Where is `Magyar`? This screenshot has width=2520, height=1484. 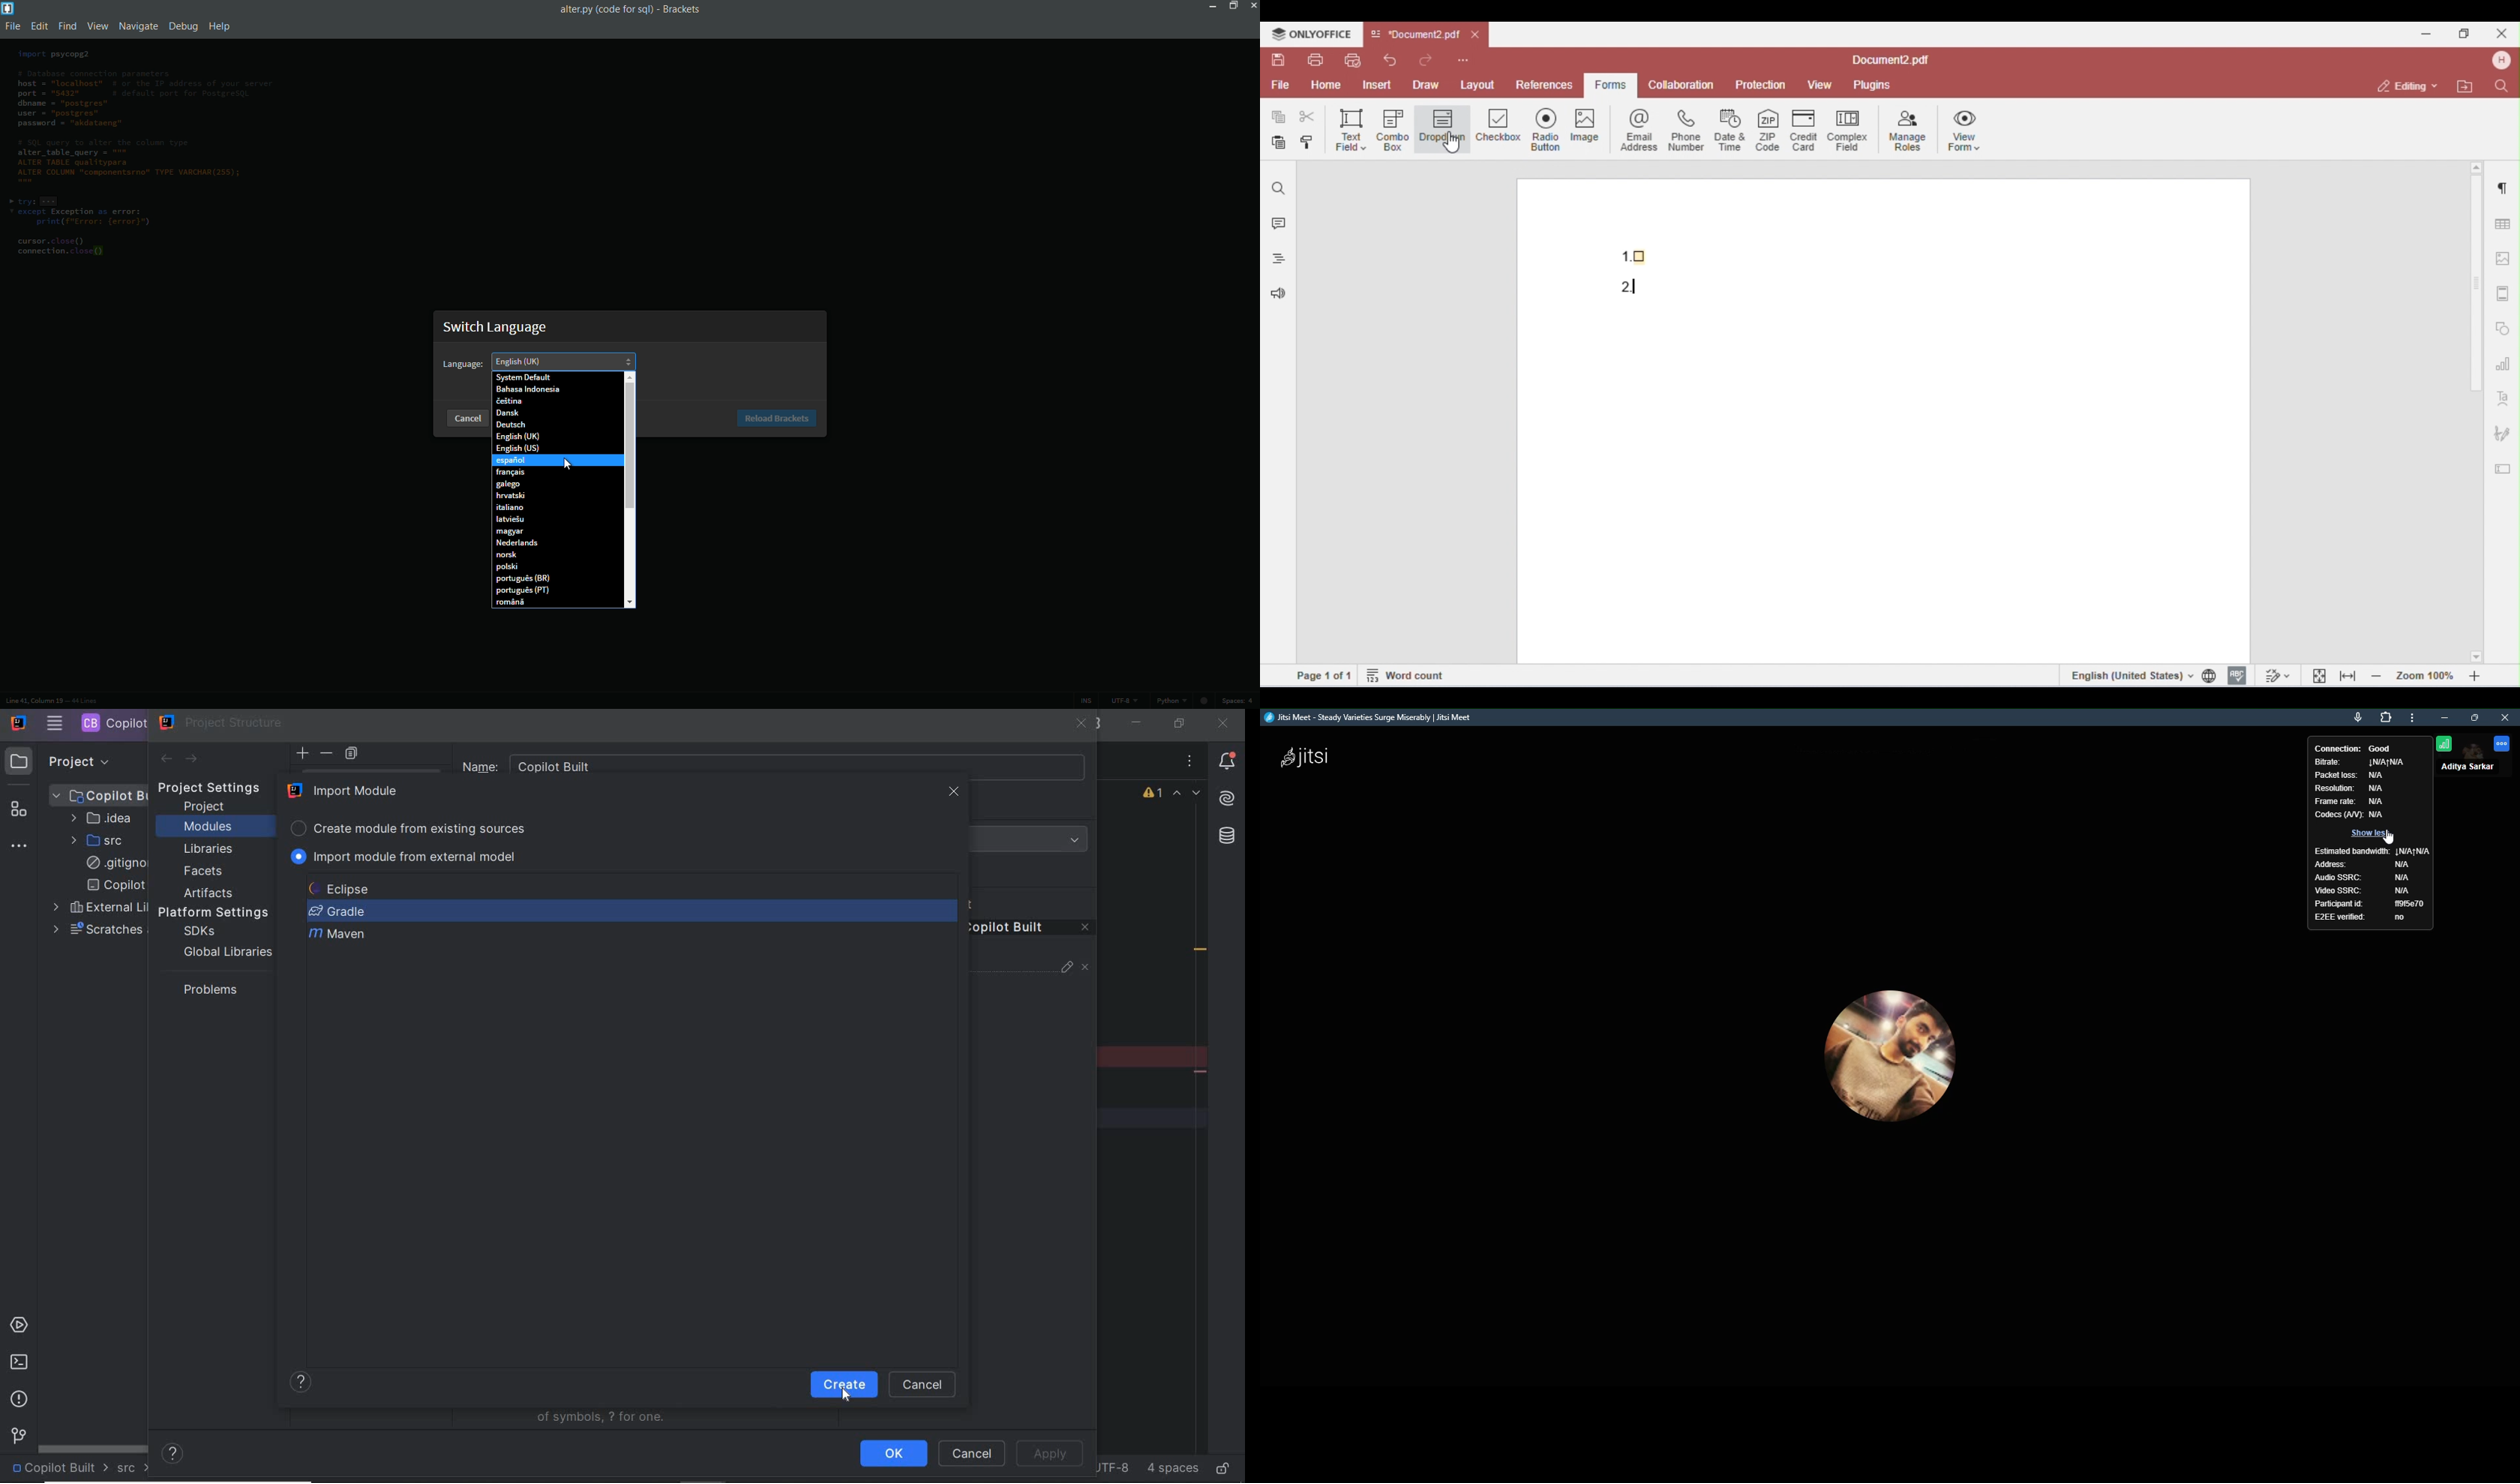 Magyar is located at coordinates (558, 531).